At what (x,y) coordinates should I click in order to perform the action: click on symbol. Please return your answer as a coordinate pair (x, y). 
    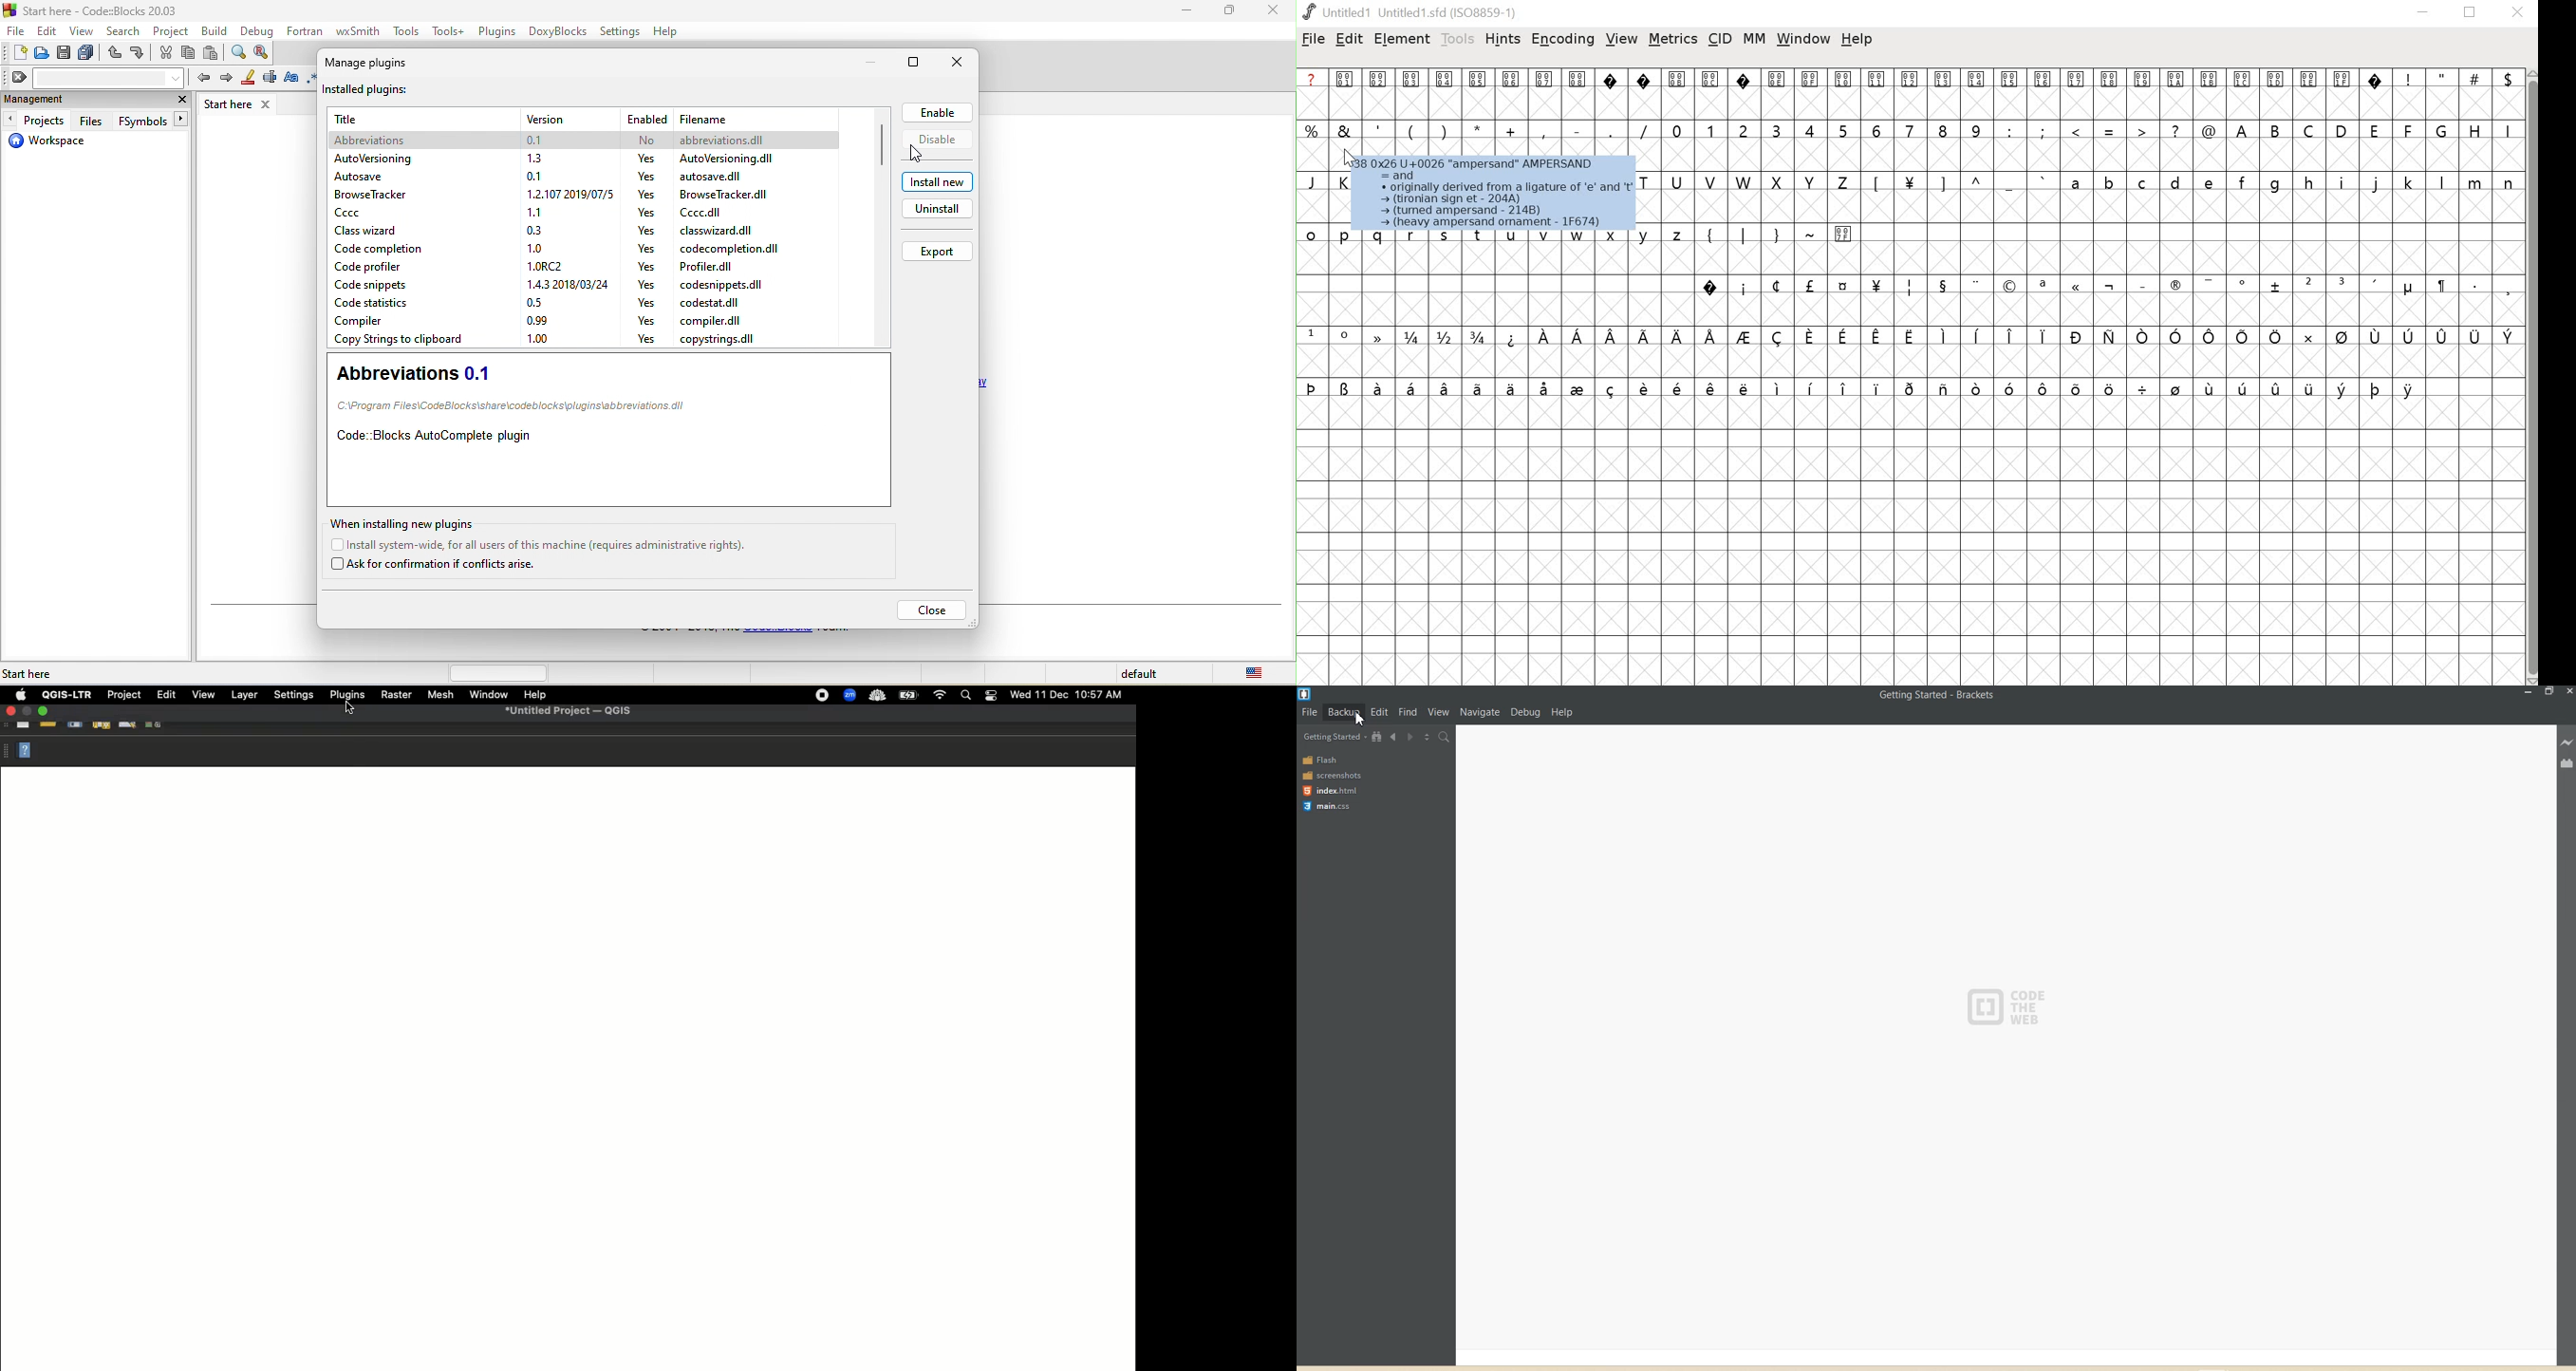
    Looking at the image, I should click on (1645, 335).